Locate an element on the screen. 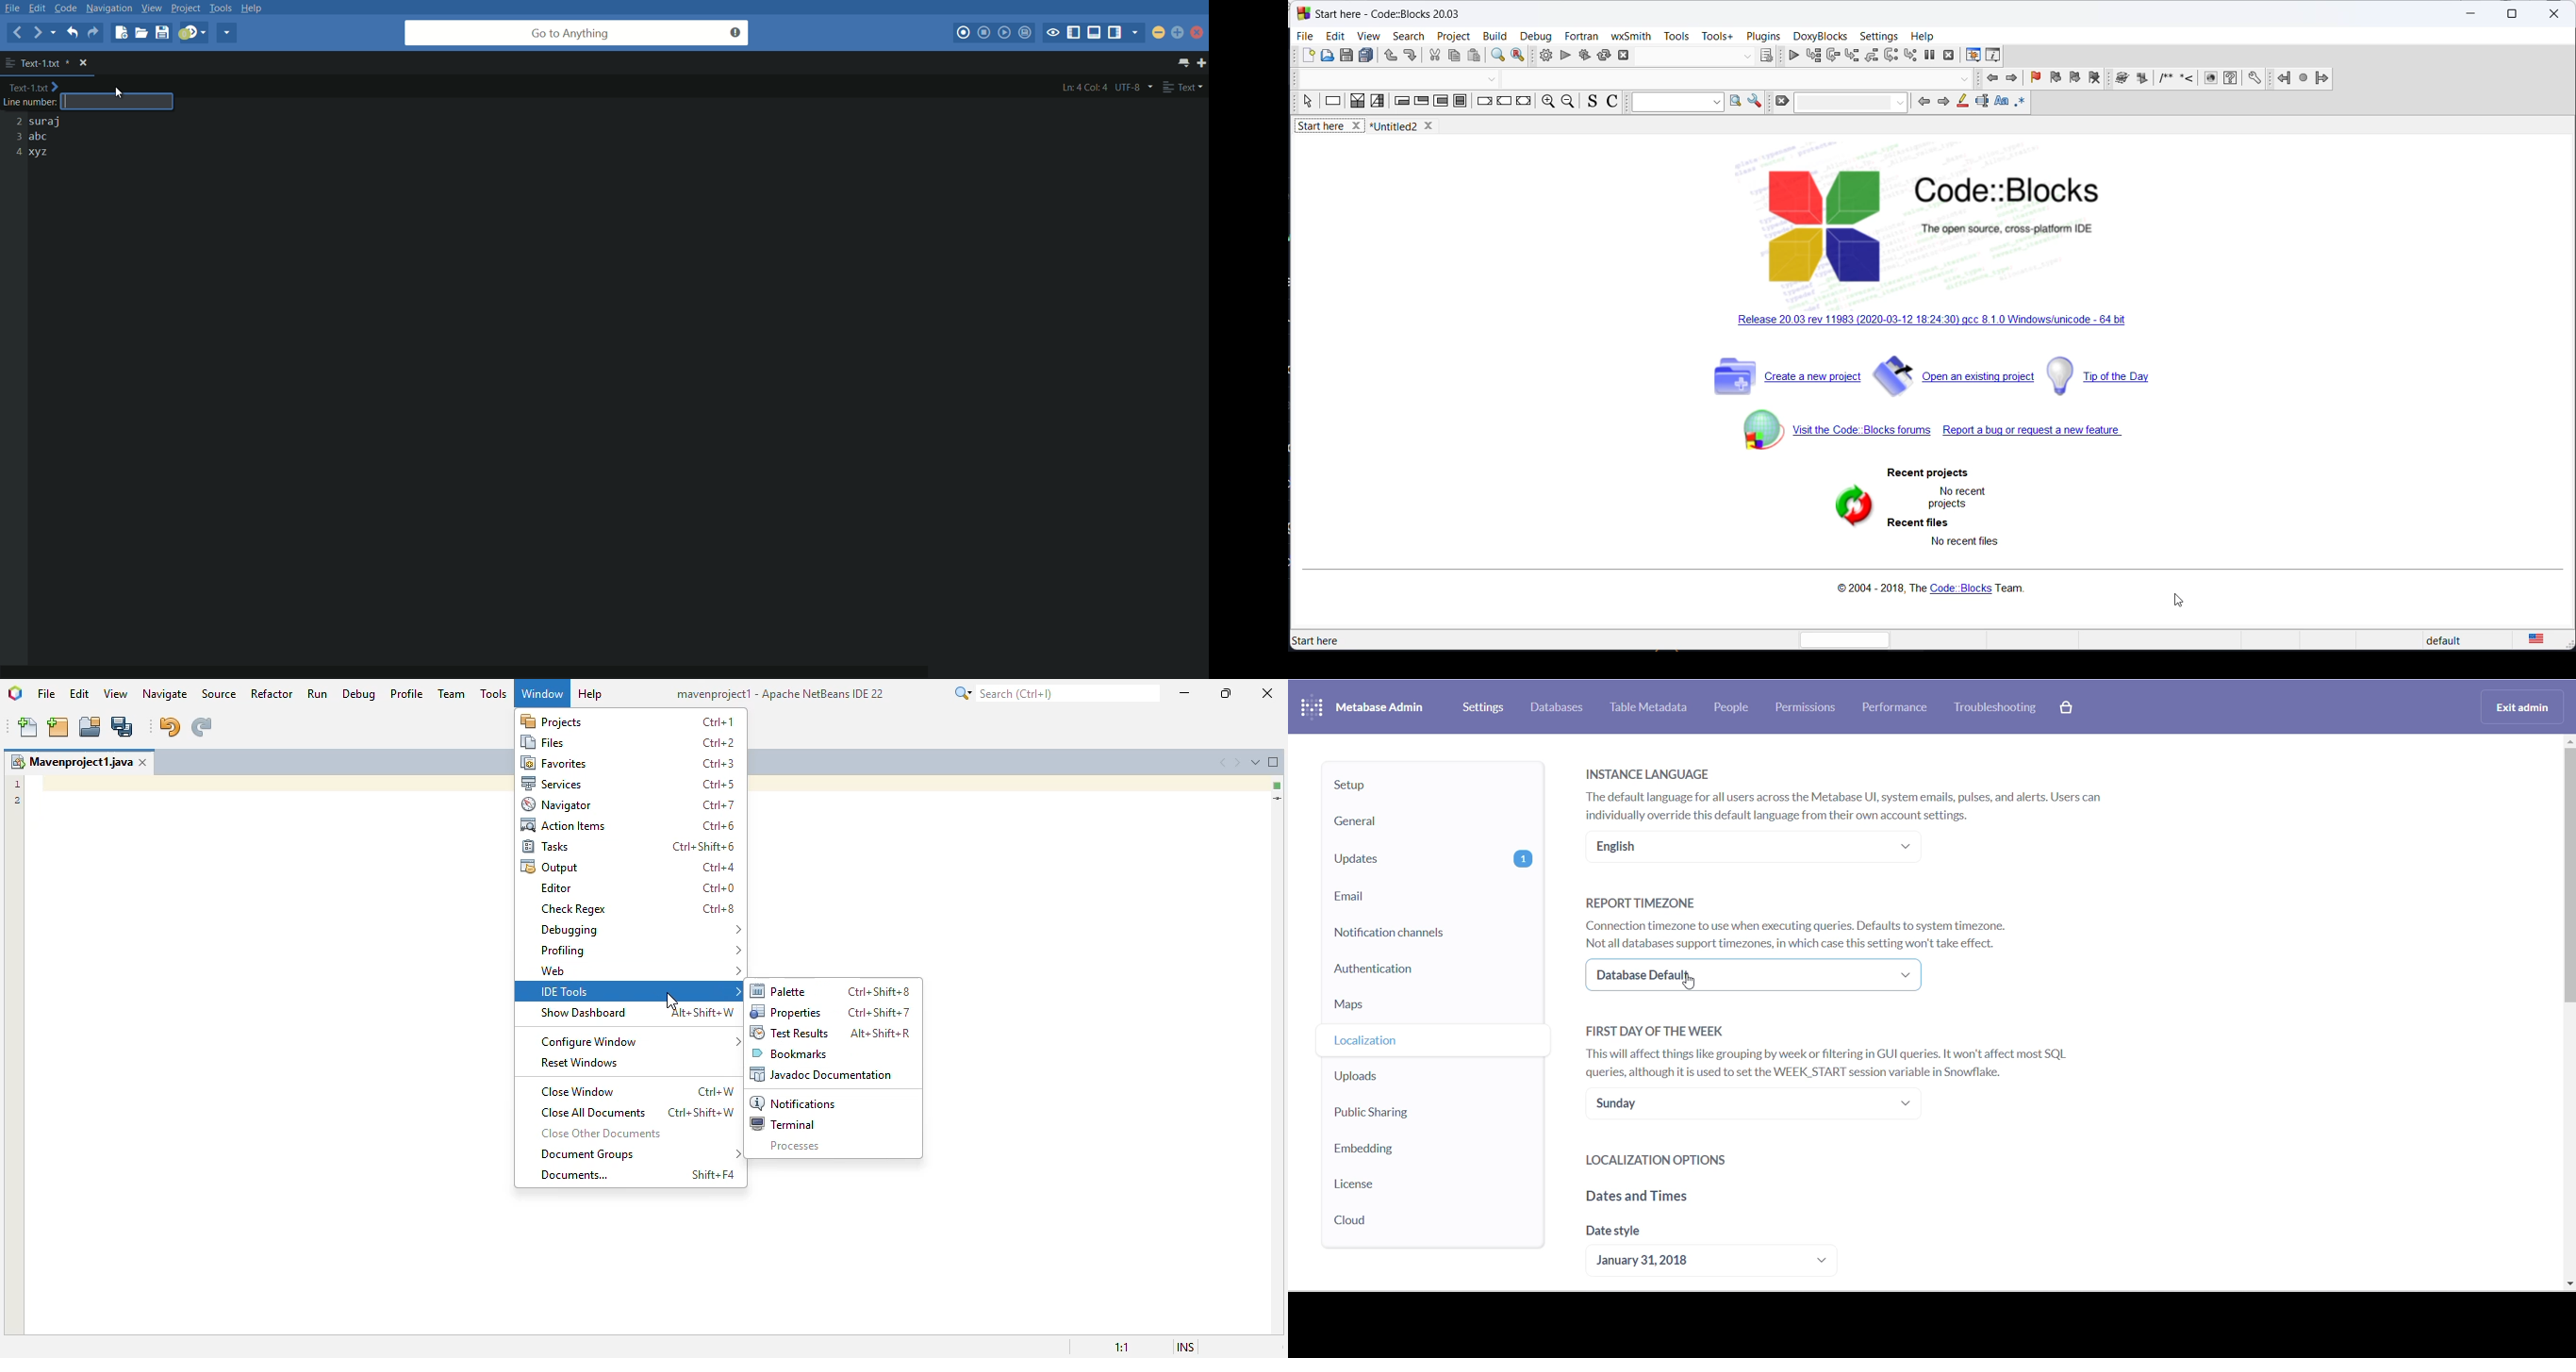 This screenshot has height=1372, width=2576. icon is located at coordinates (2209, 79).